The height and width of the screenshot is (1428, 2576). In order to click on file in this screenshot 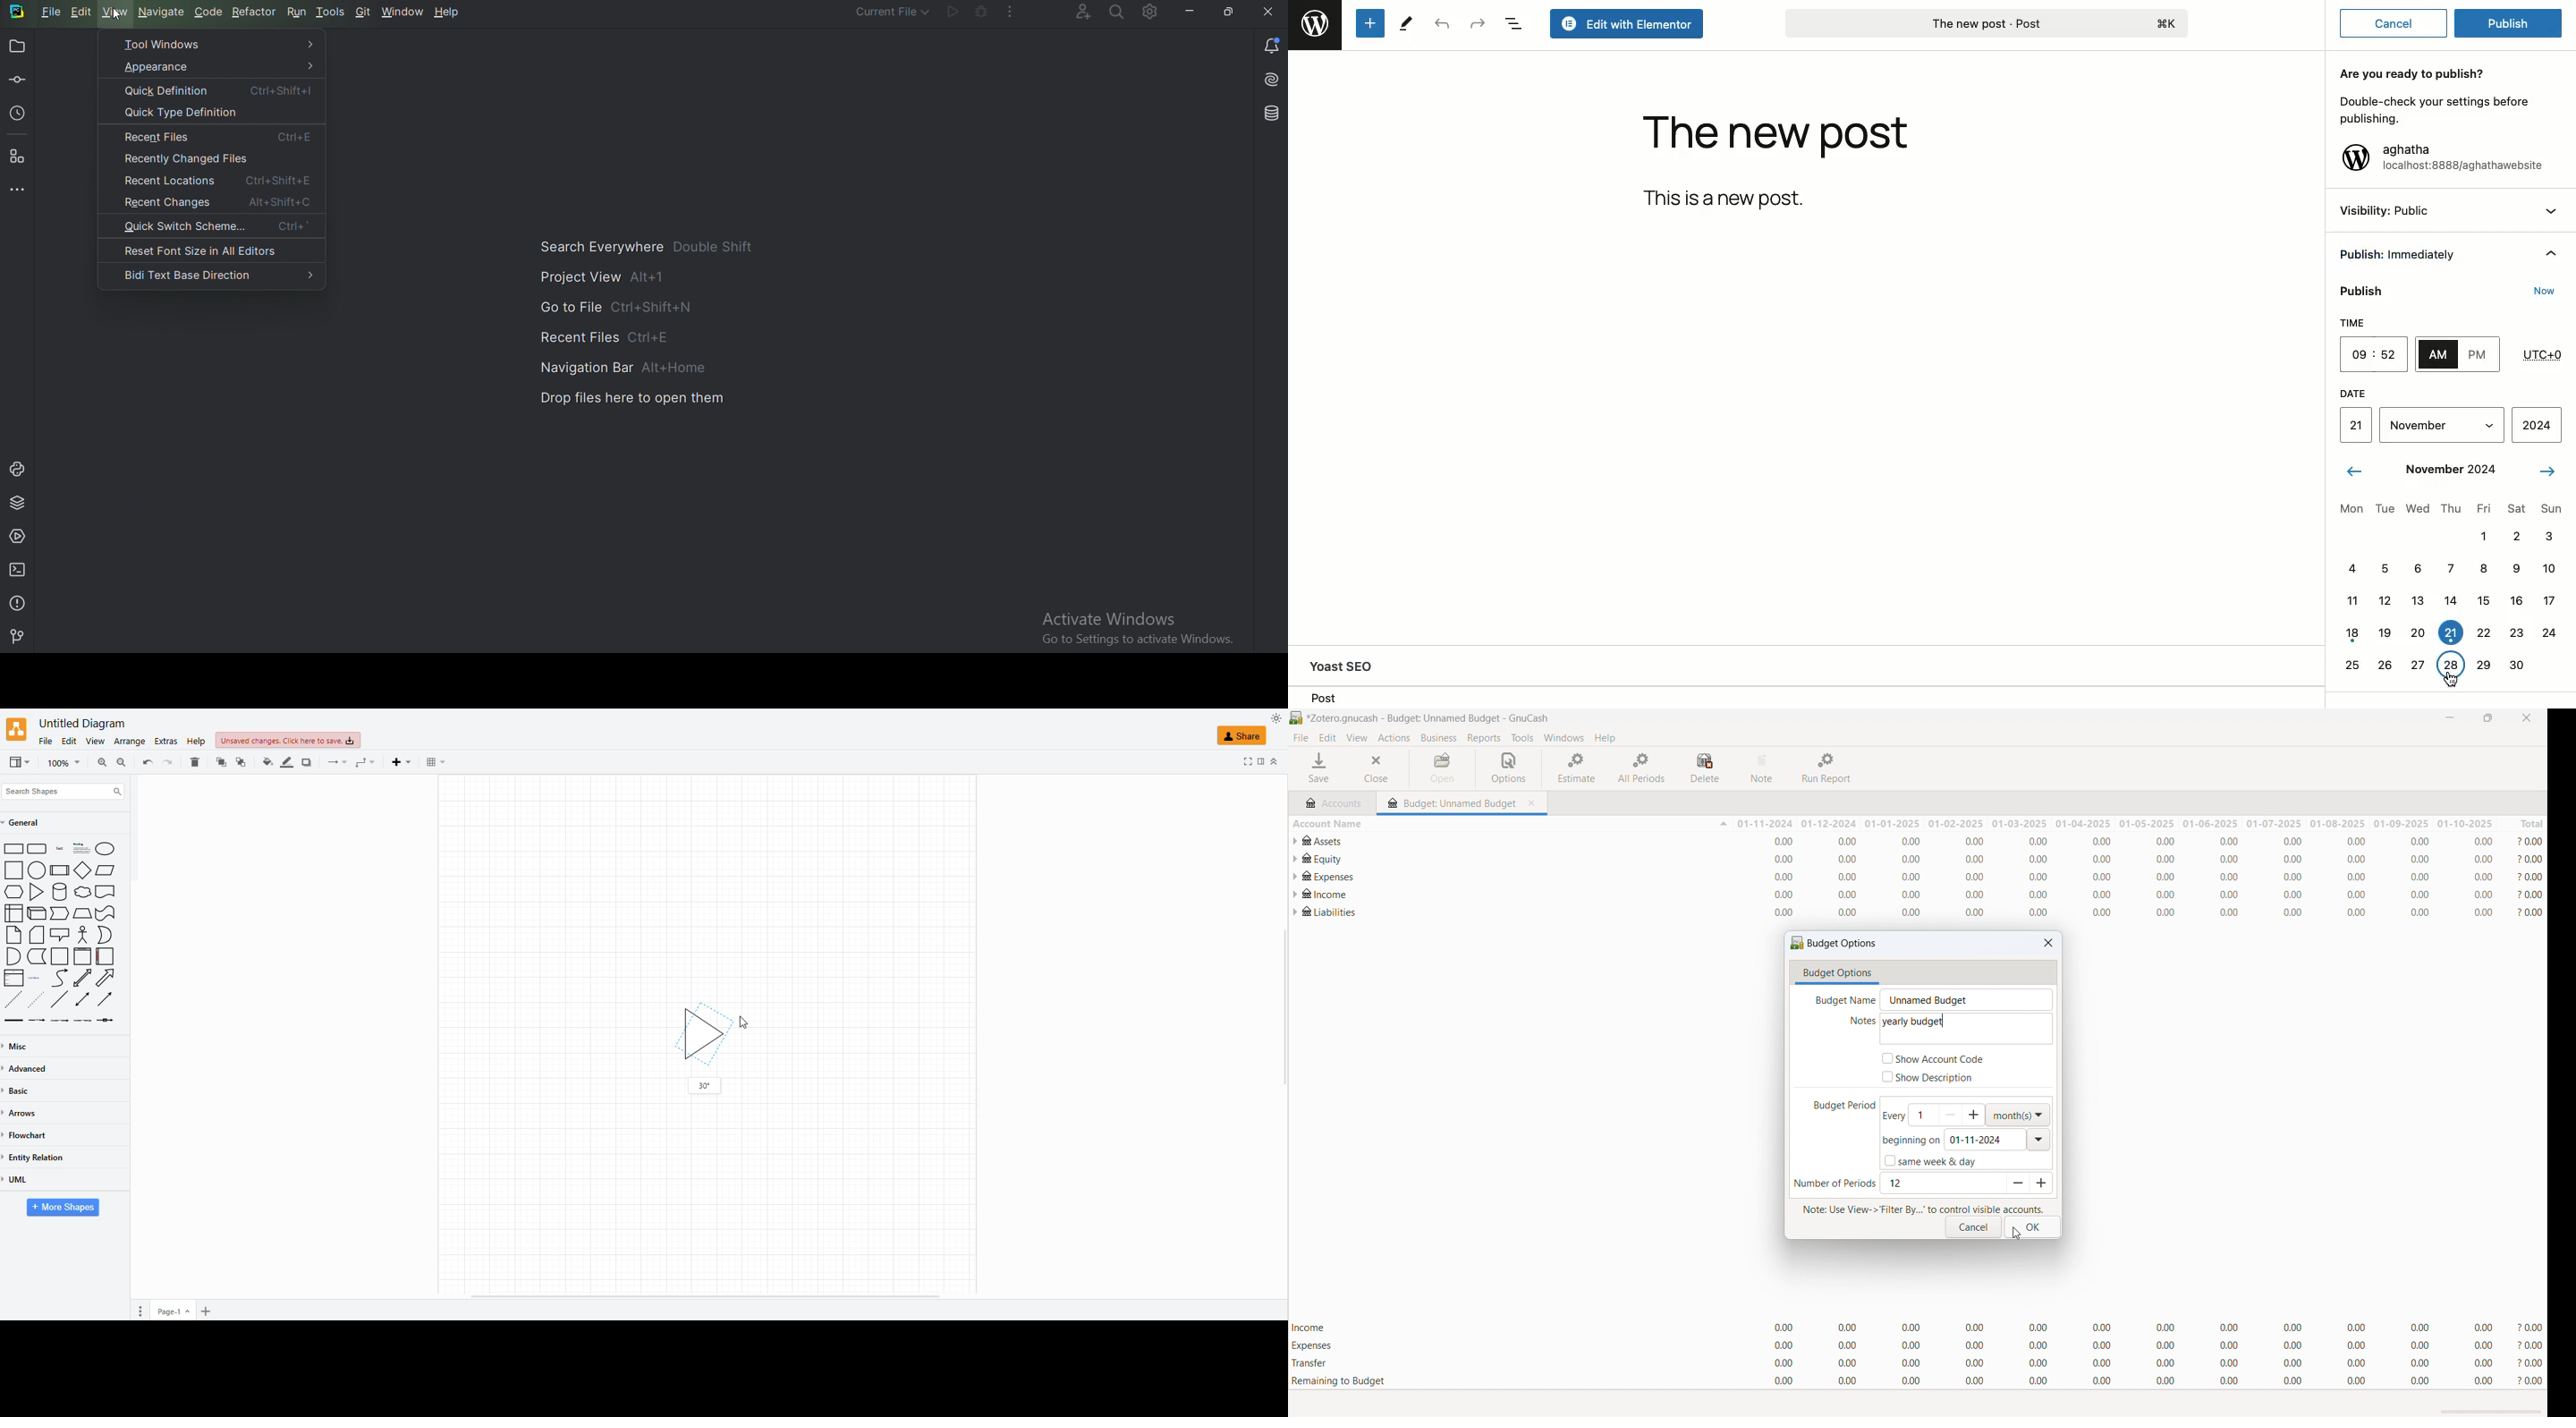, I will do `click(44, 739)`.